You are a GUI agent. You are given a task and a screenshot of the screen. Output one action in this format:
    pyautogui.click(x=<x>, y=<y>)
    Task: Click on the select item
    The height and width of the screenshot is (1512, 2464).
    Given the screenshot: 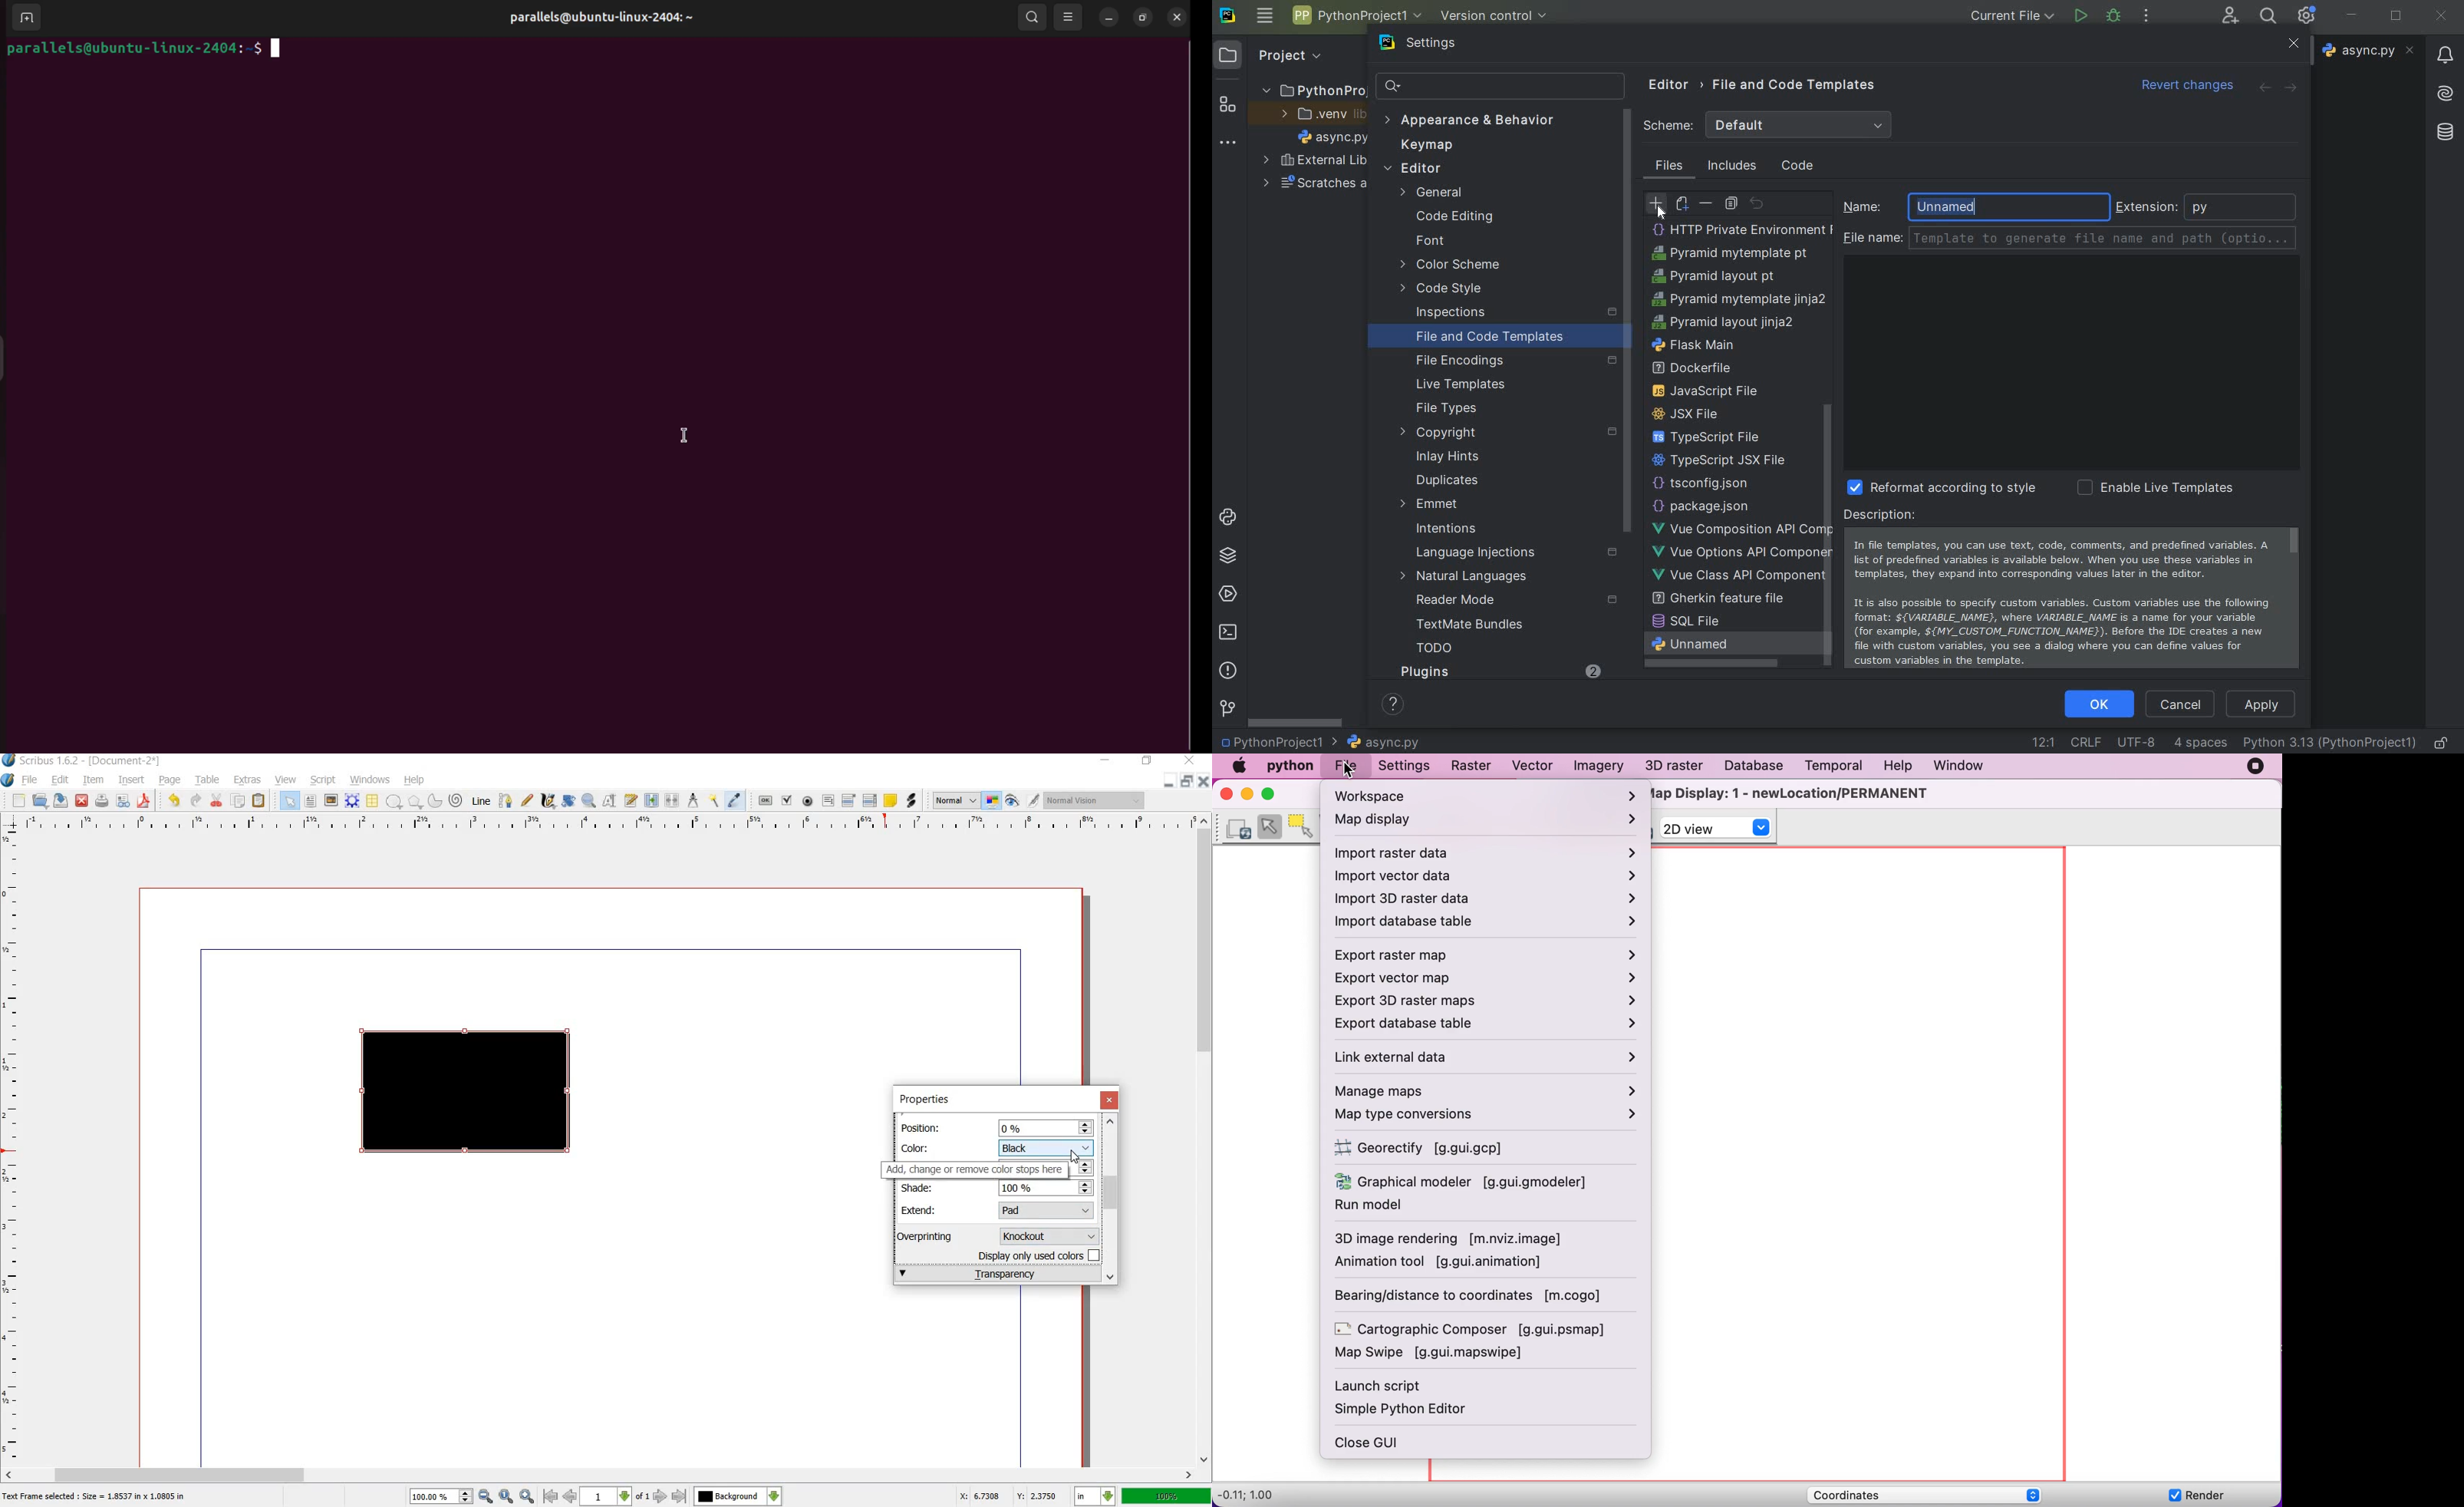 What is the action you would take?
    pyautogui.click(x=289, y=800)
    